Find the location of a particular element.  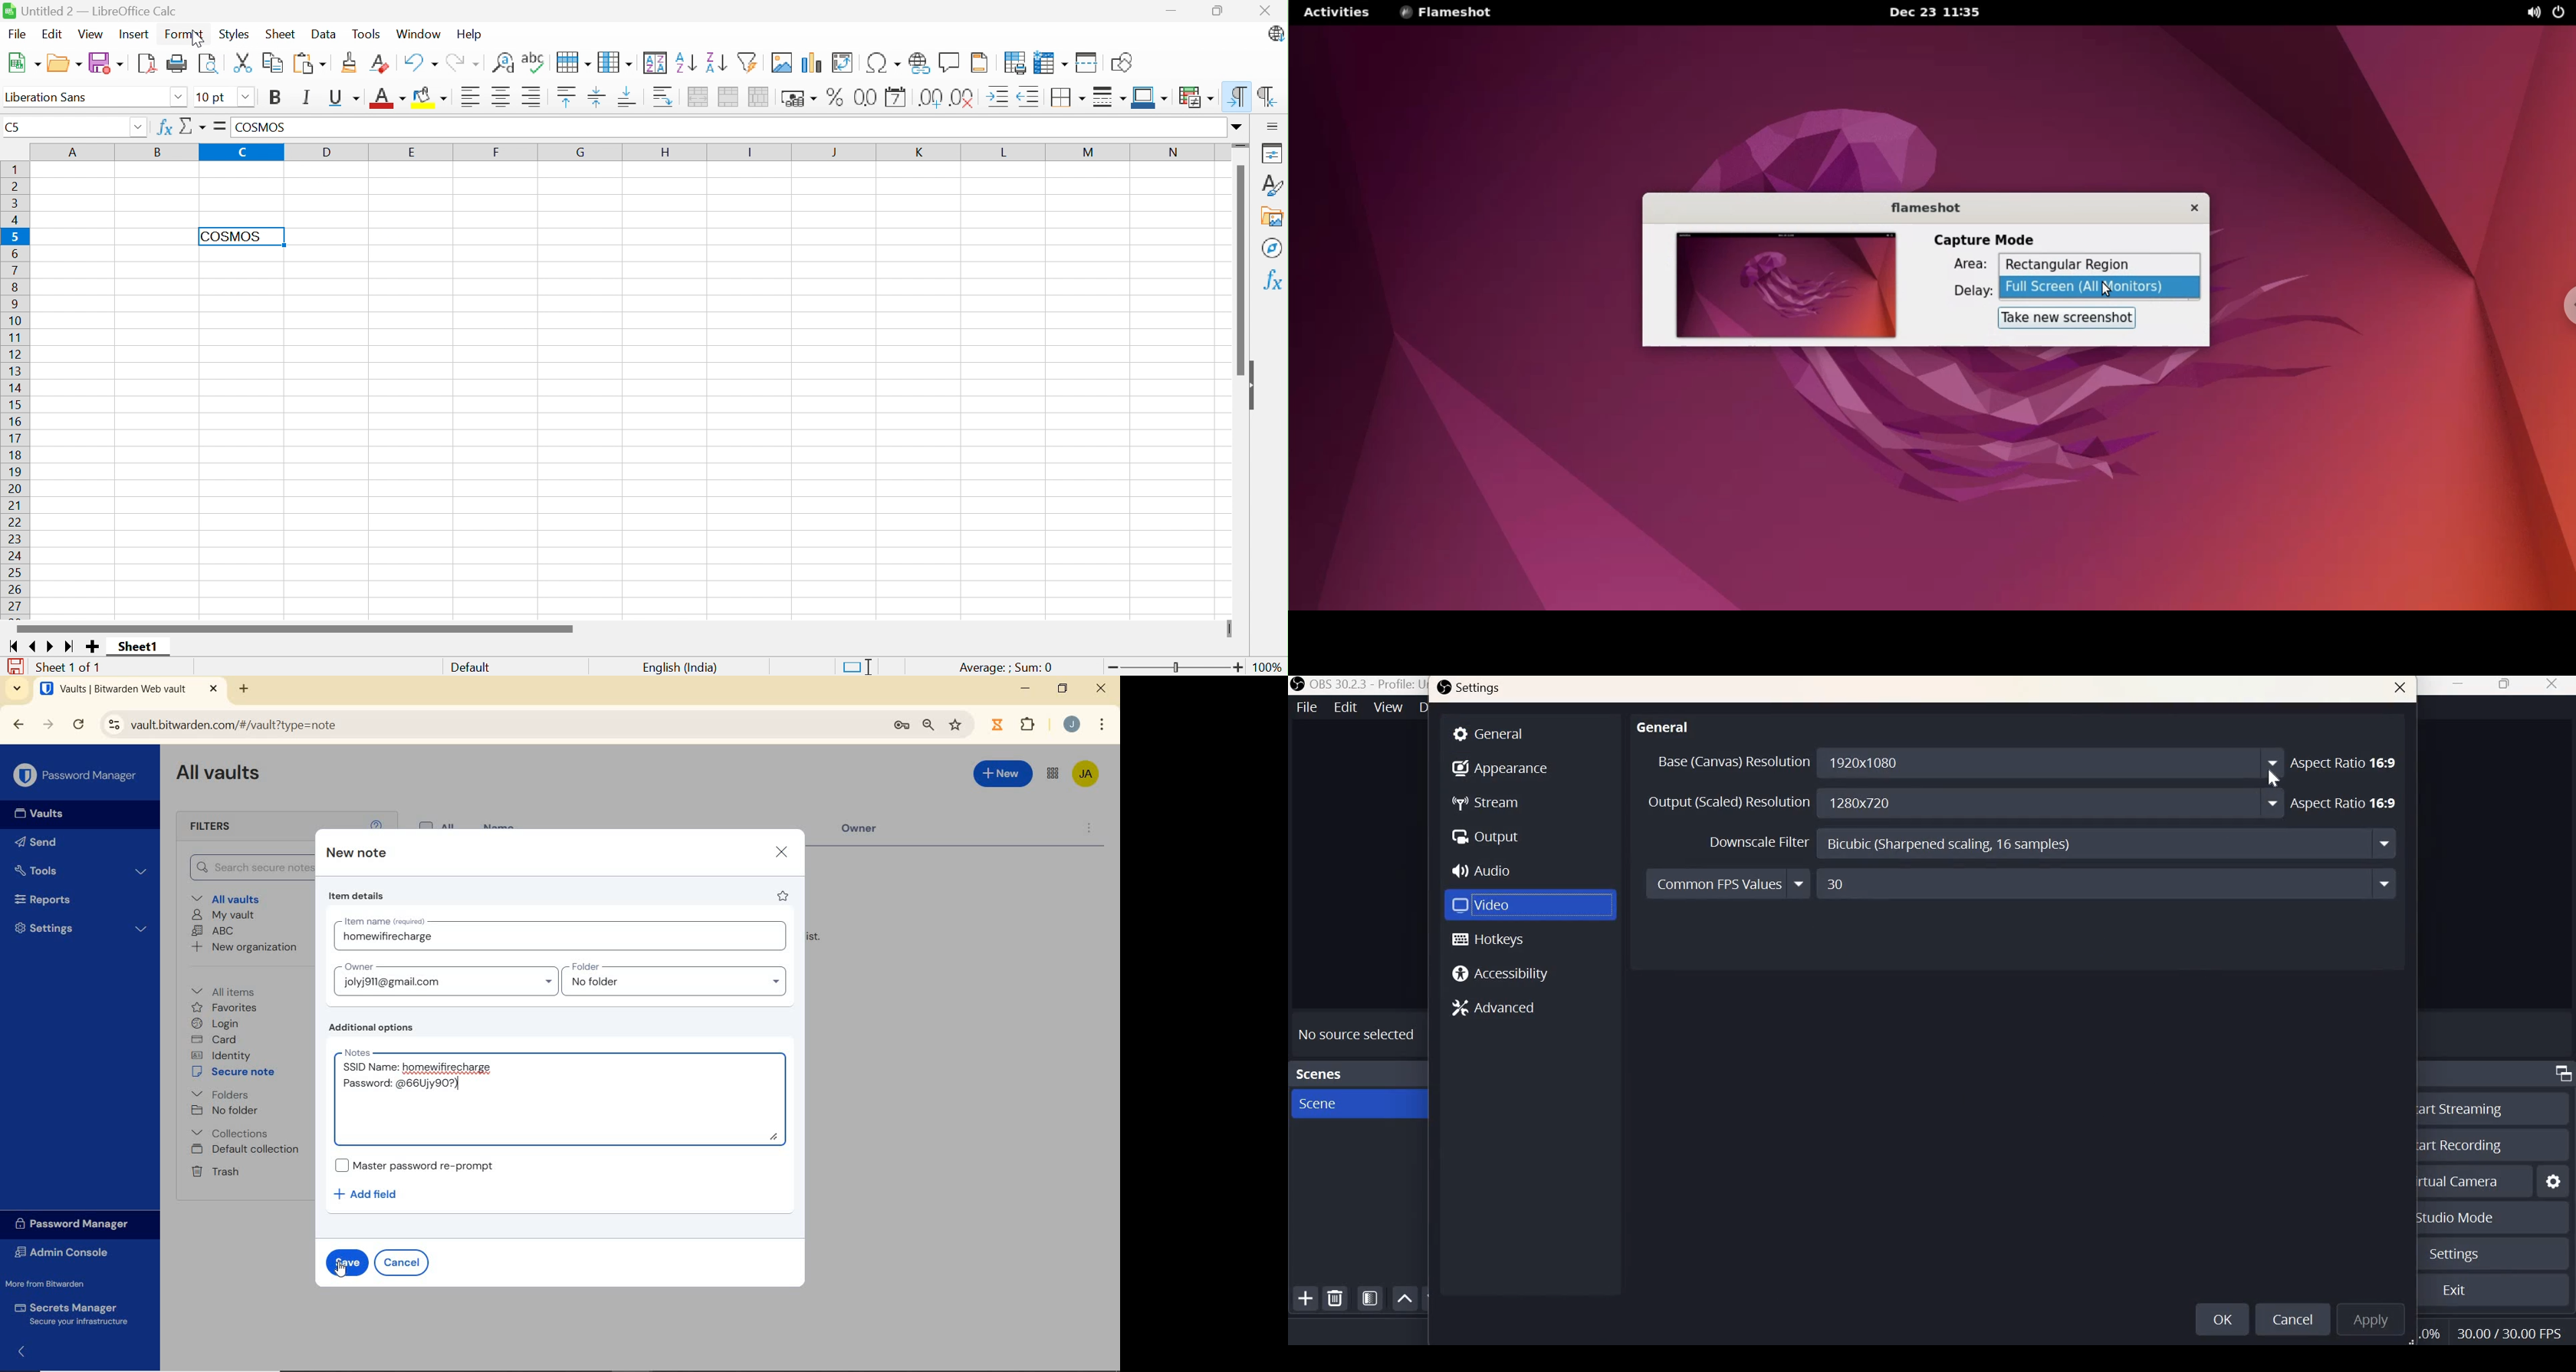

 is located at coordinates (2106, 884).